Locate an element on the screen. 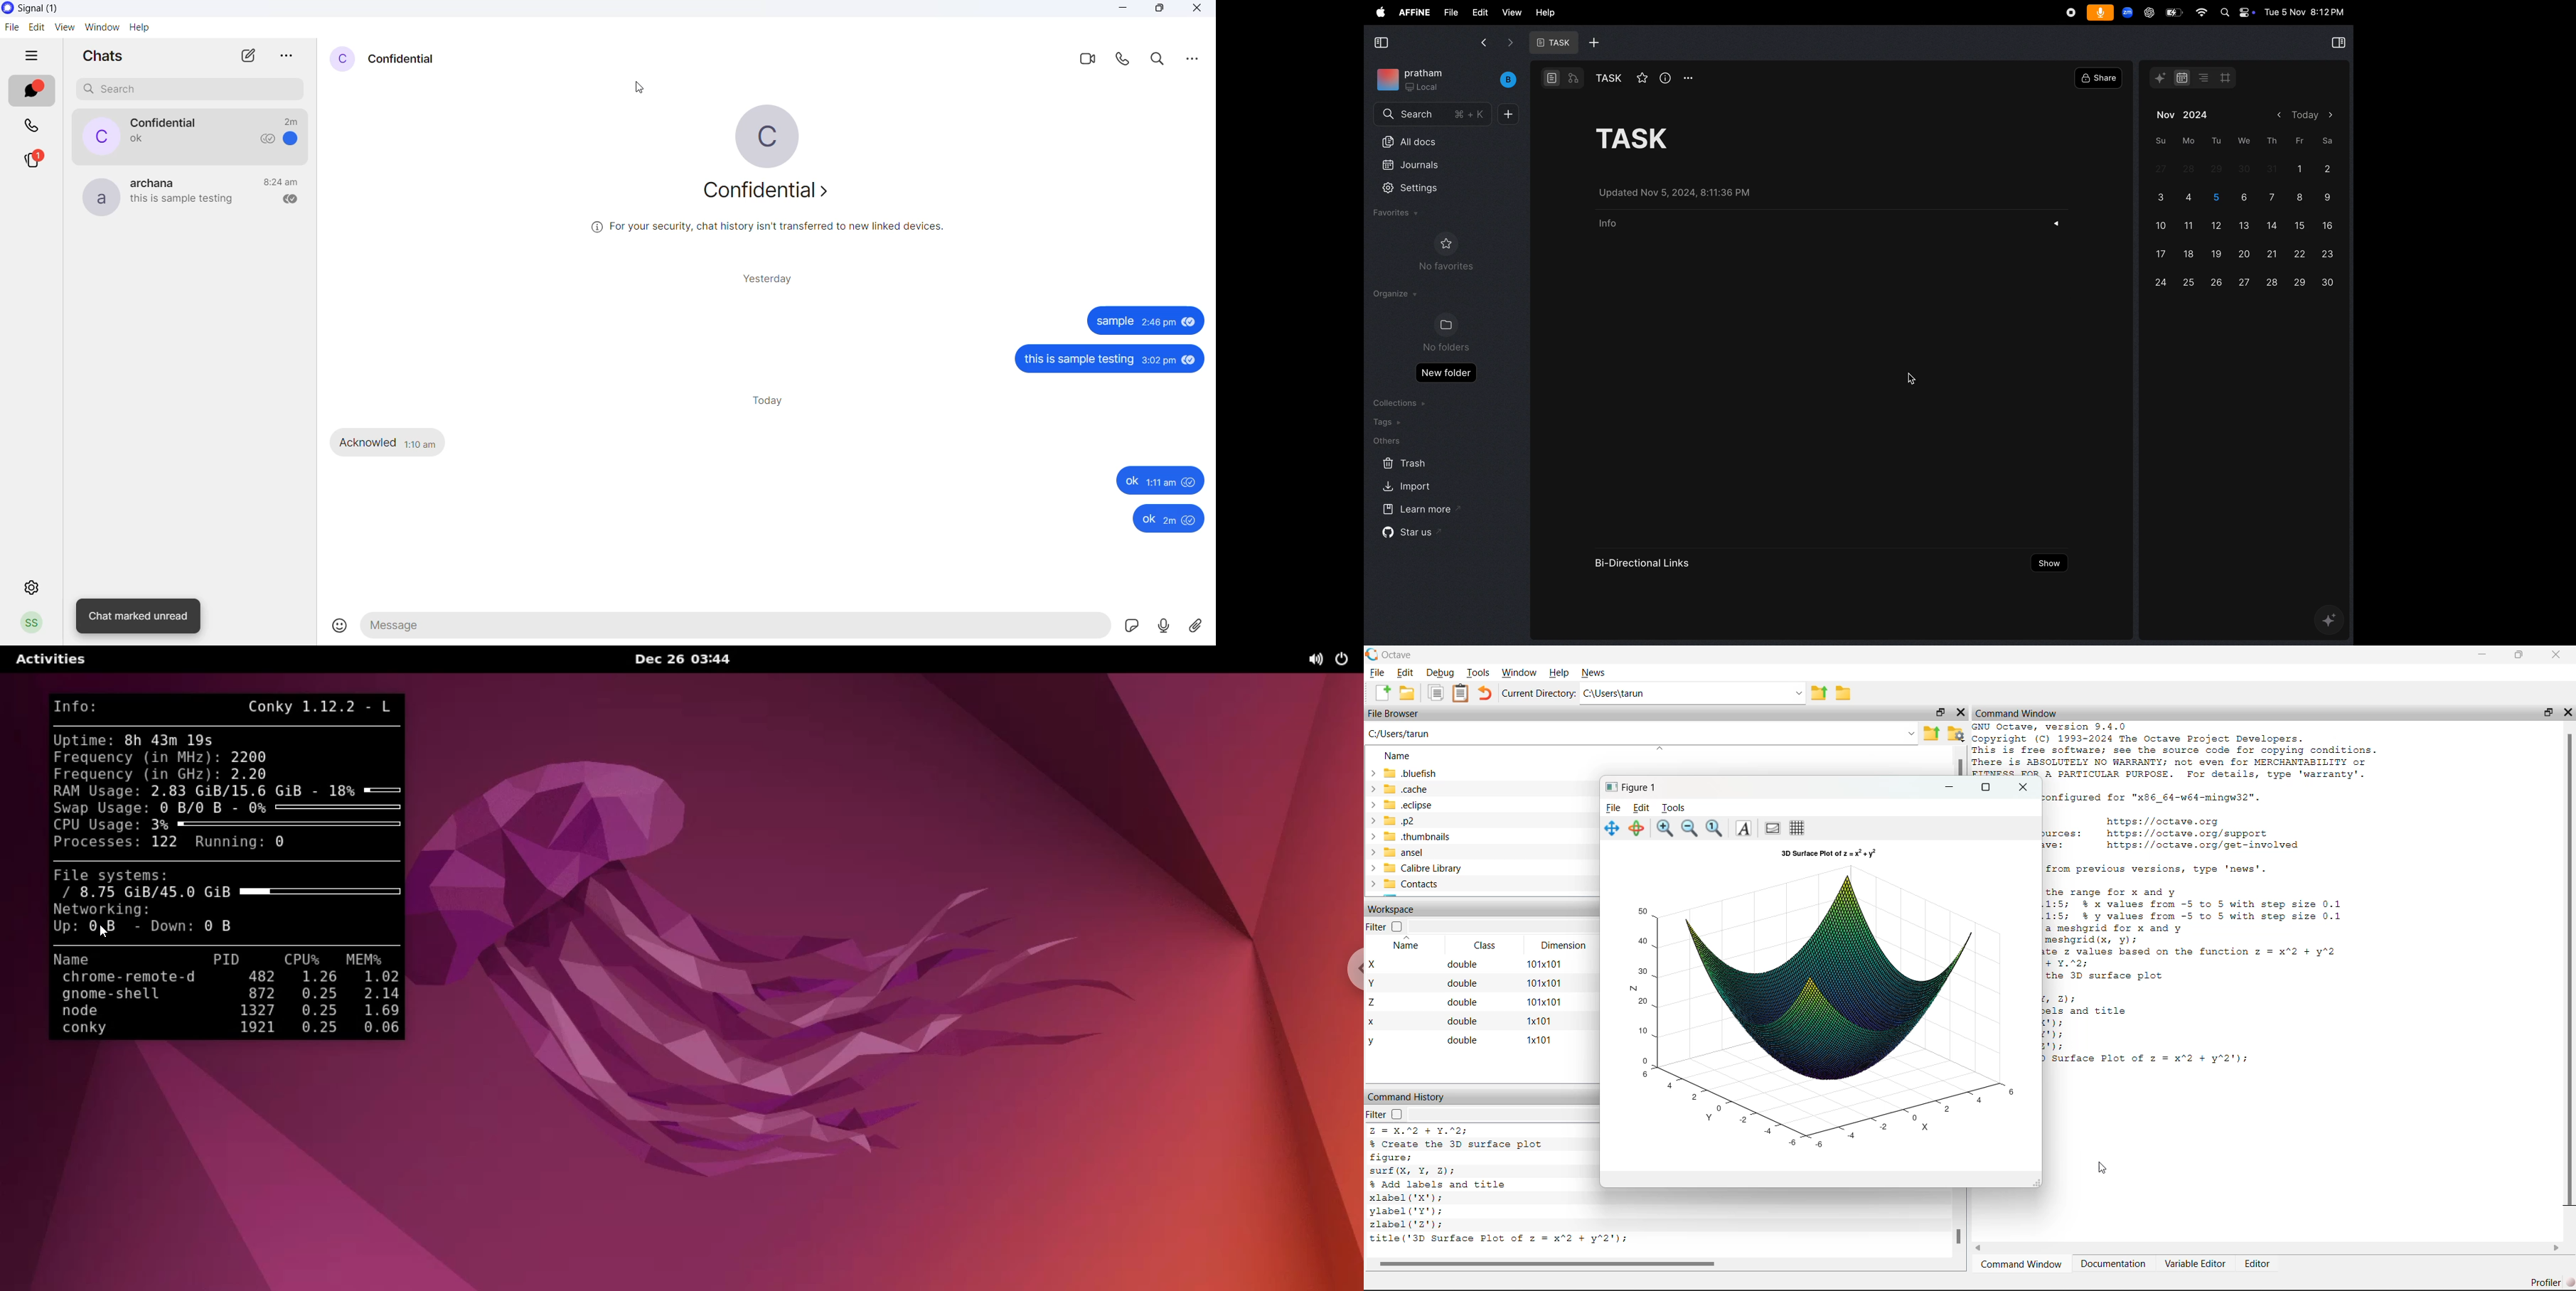  read recipient  is located at coordinates (286, 200).